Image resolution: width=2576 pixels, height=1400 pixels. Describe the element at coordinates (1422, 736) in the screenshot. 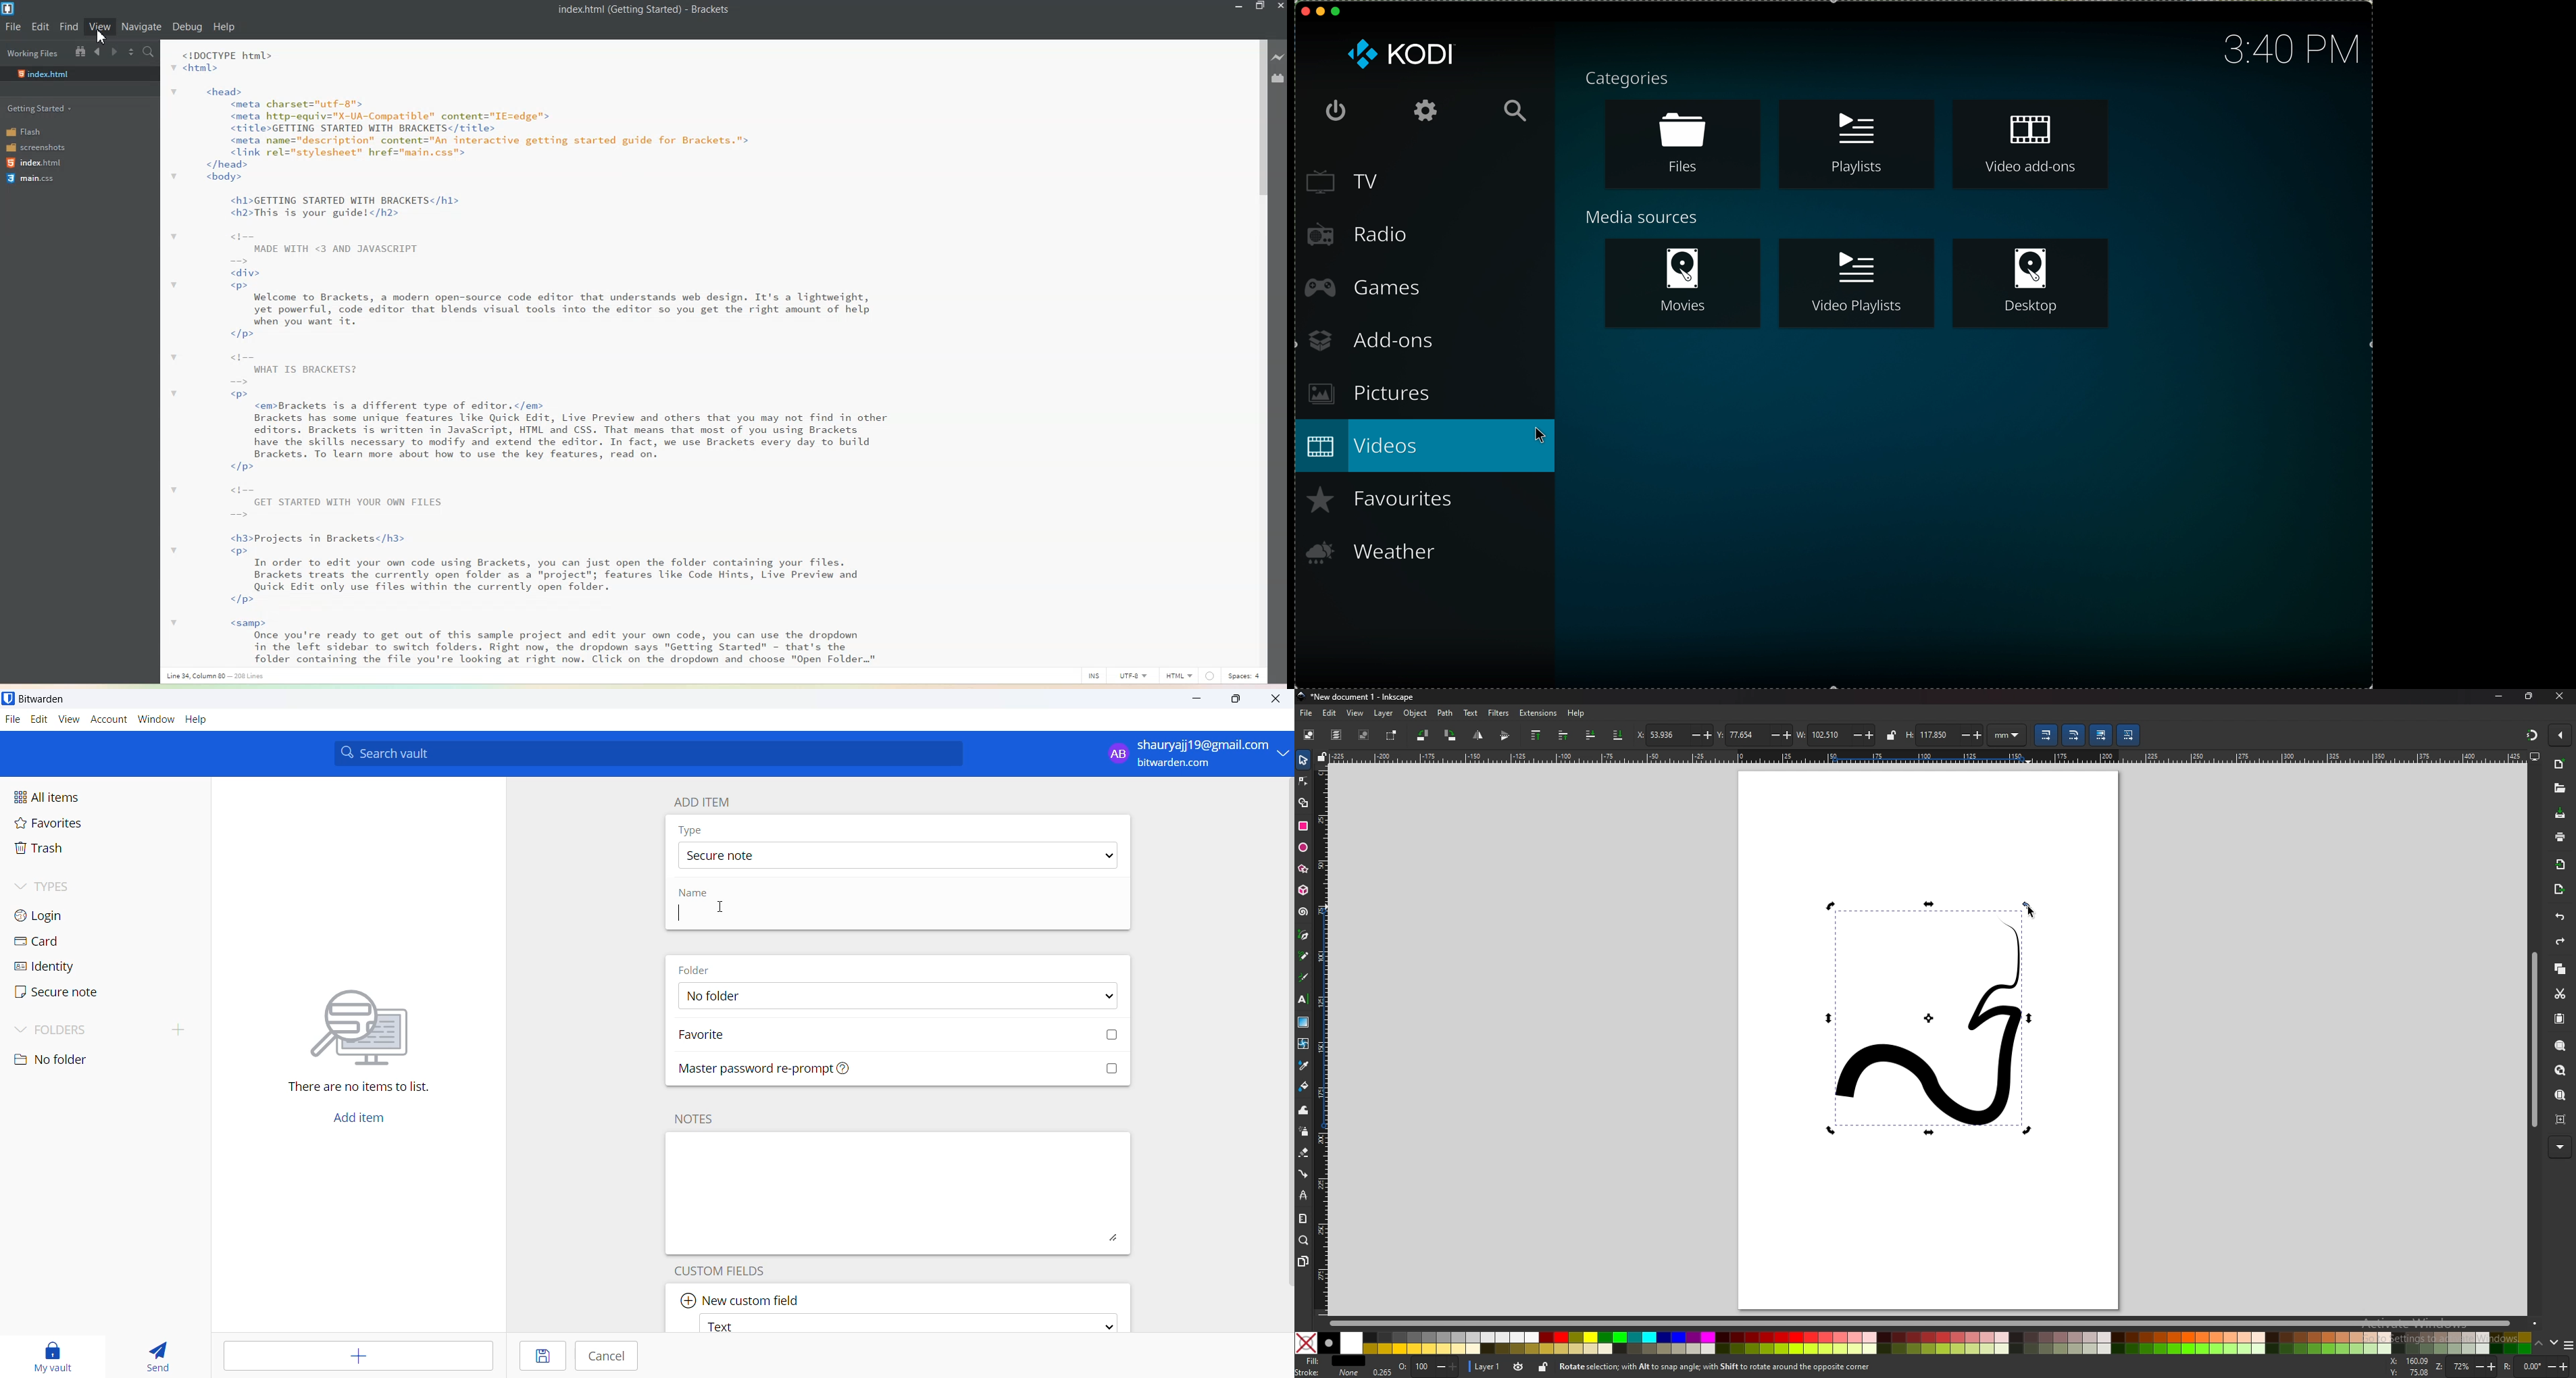

I see `rotate 90 degree ccw` at that location.